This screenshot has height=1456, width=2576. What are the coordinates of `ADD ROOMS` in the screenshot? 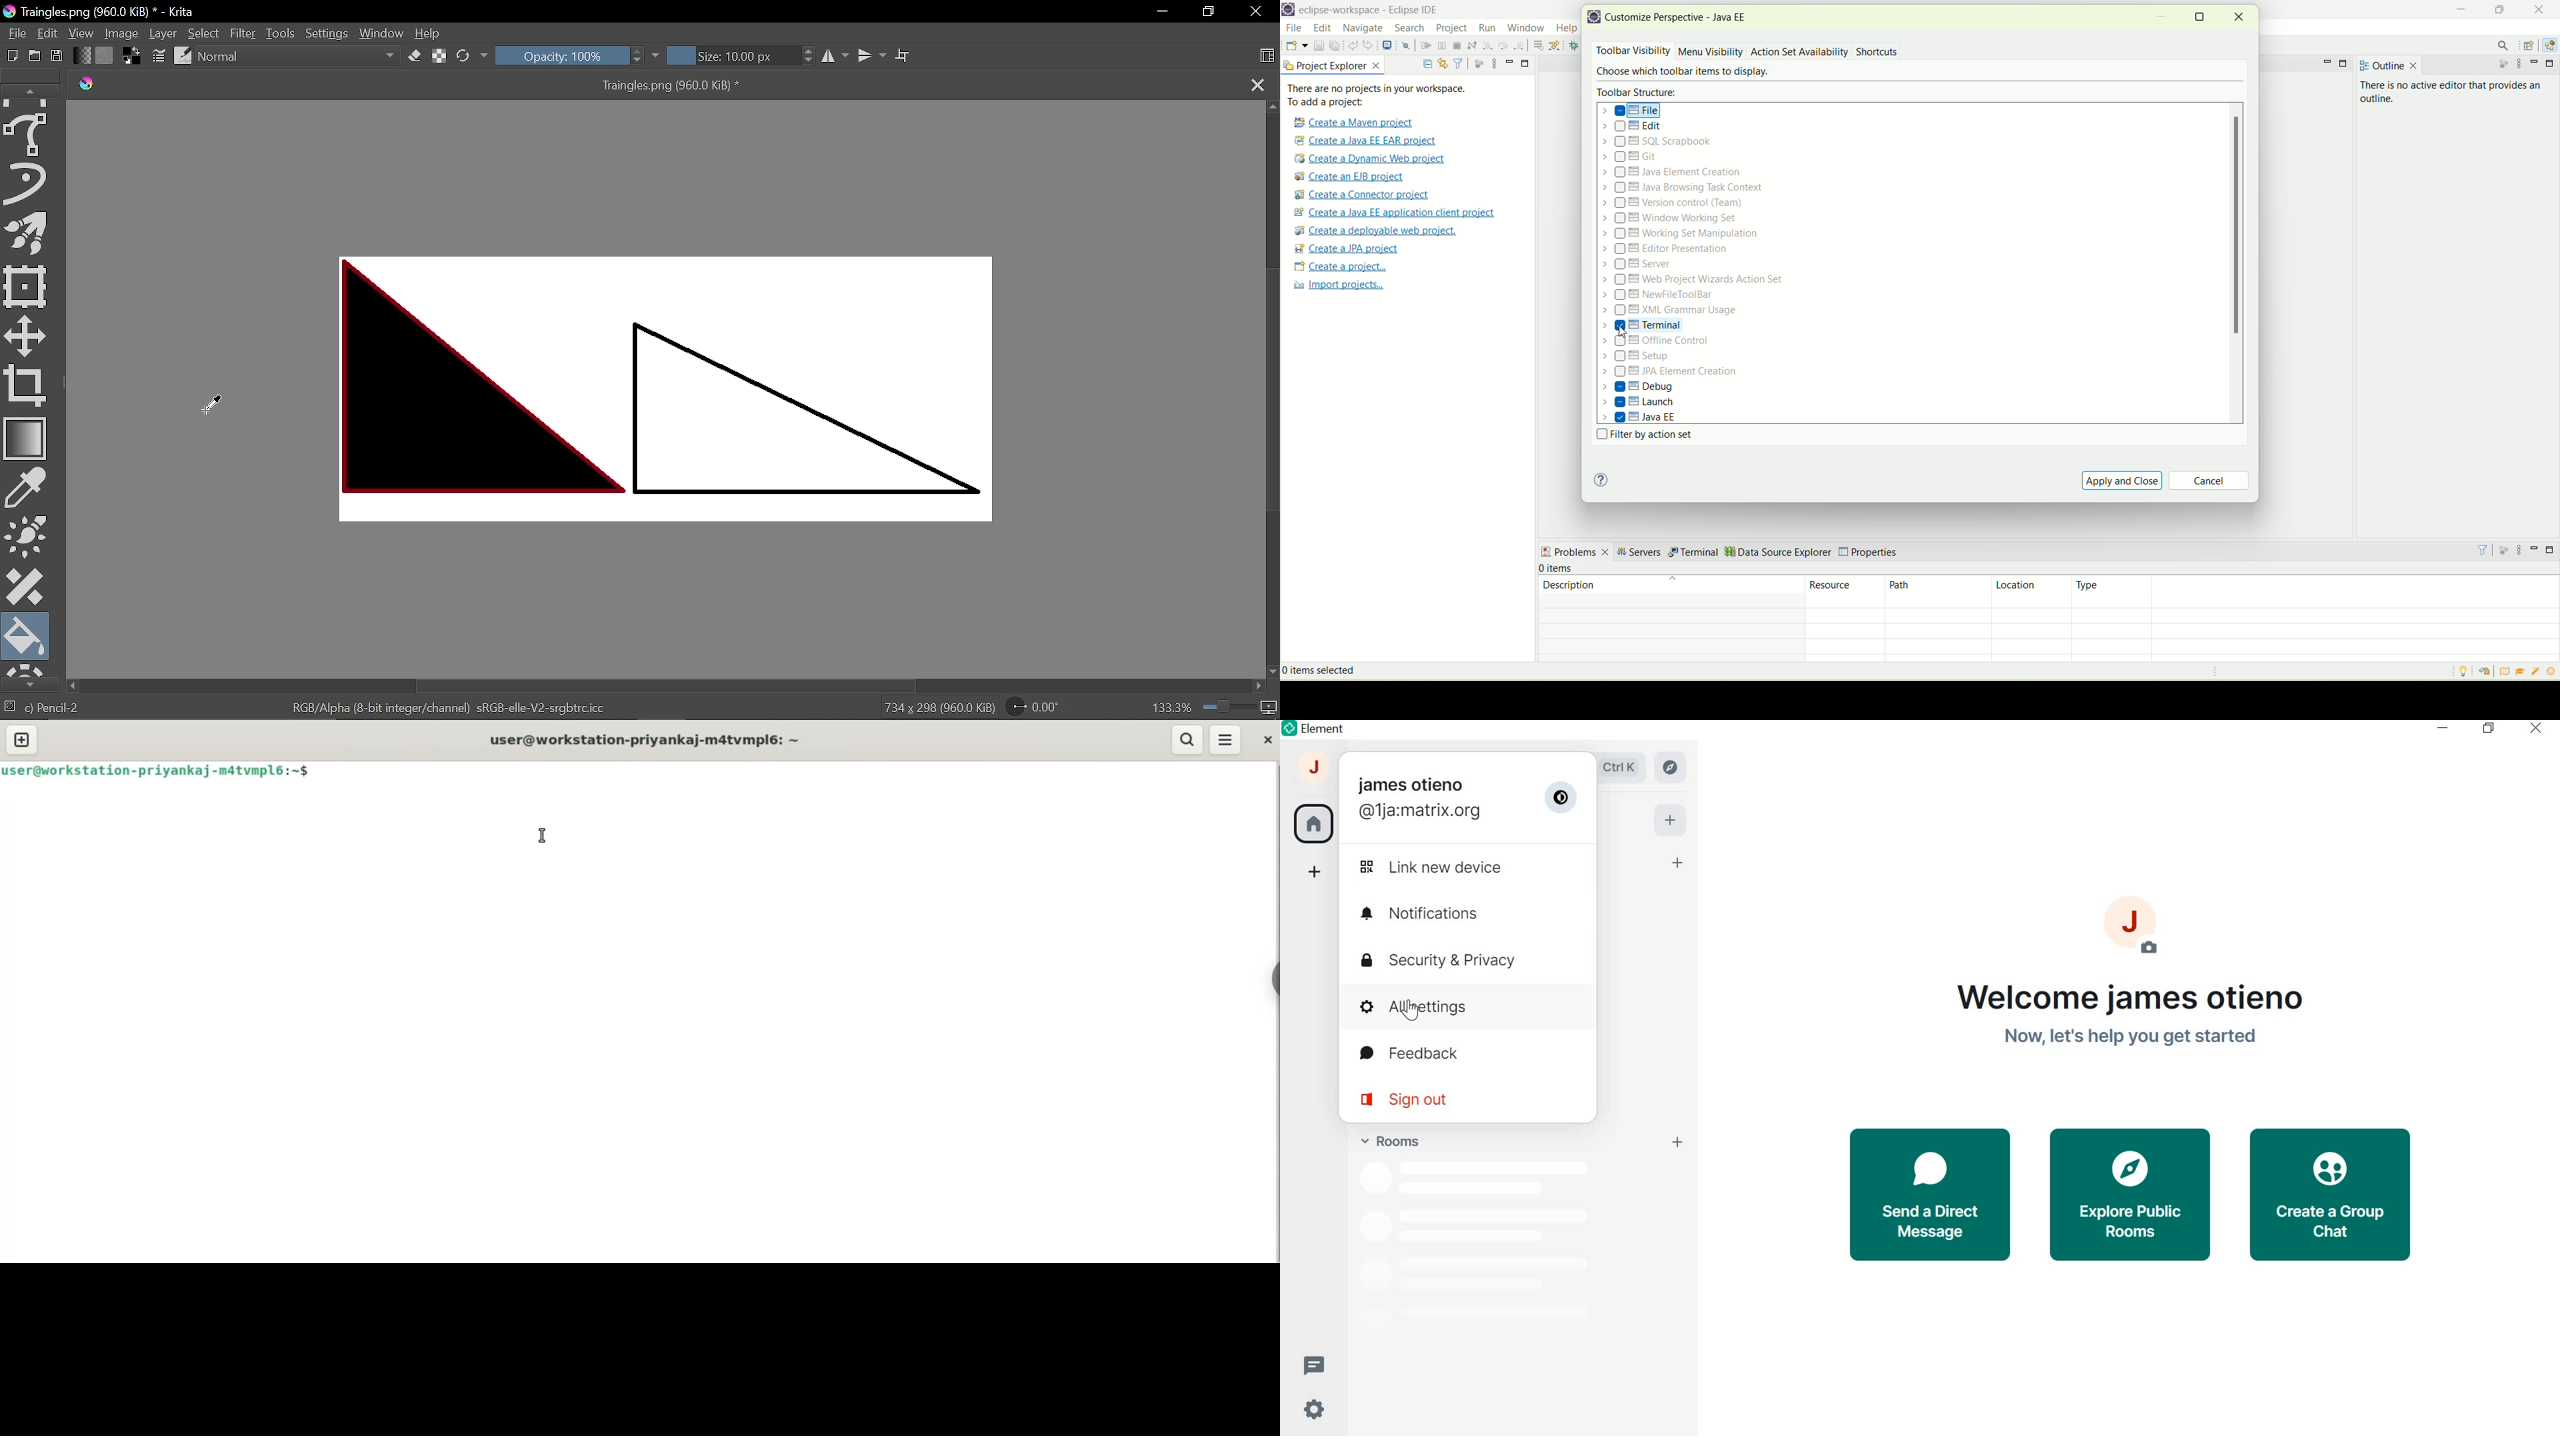 It's located at (1680, 1142).